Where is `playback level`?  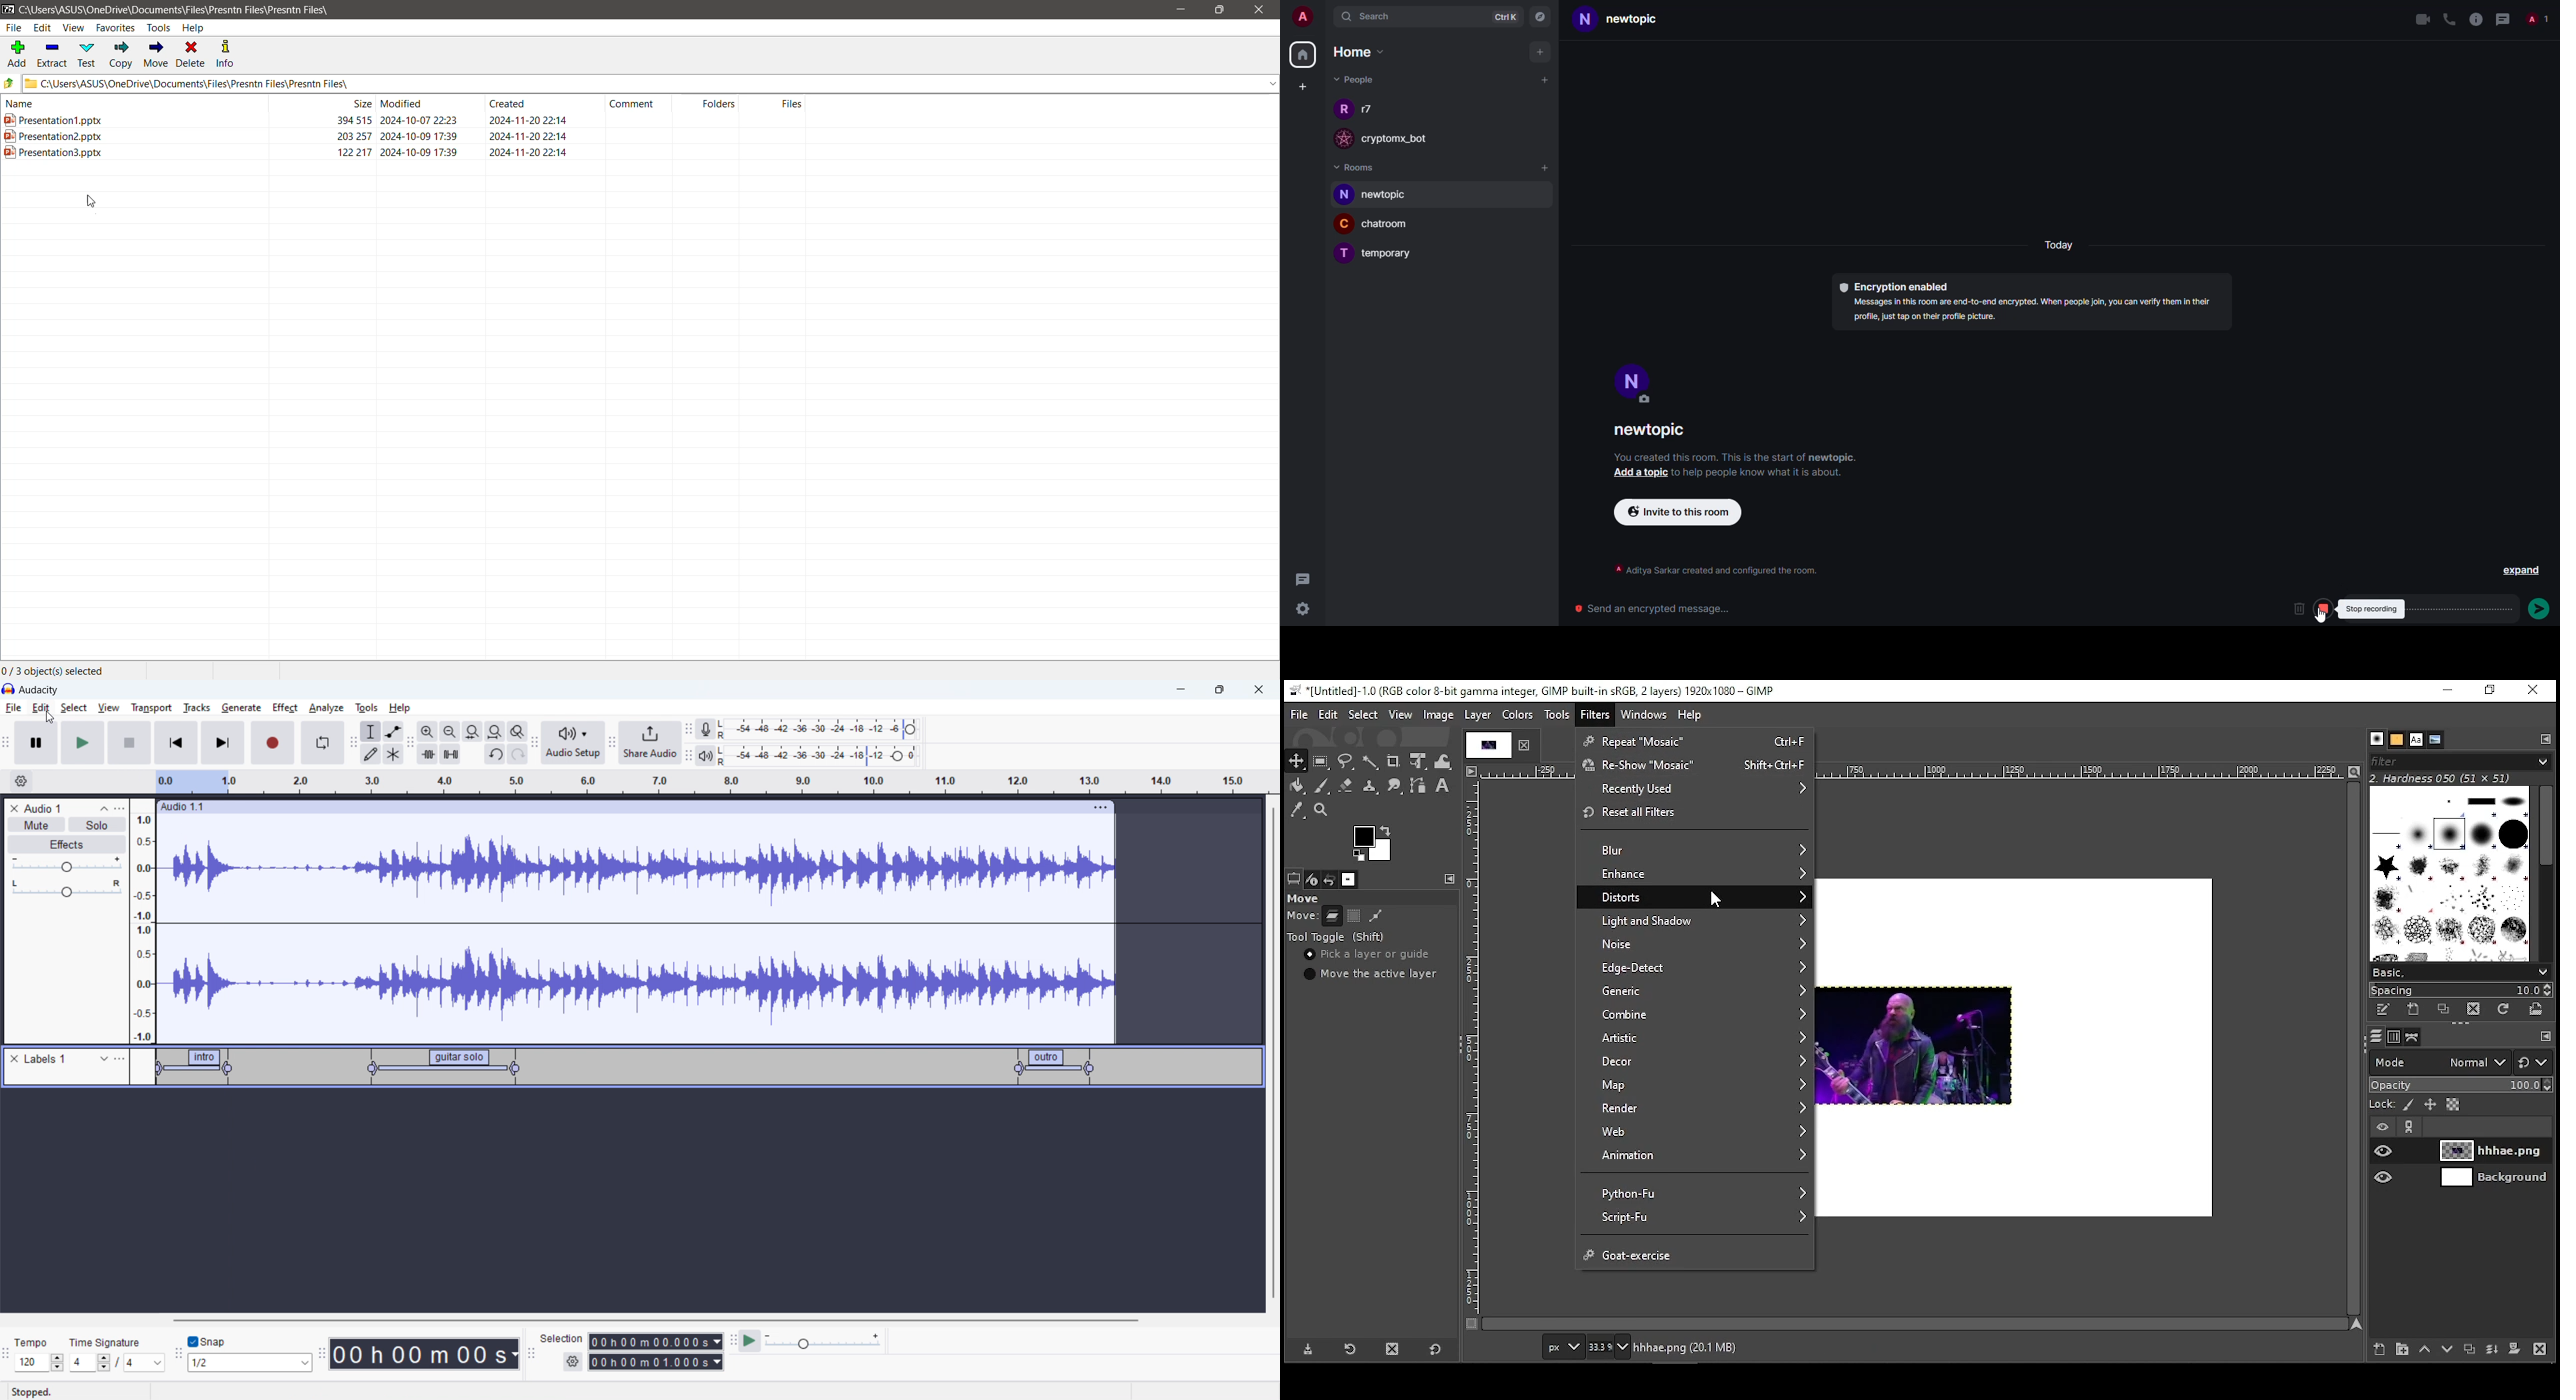 playback level is located at coordinates (828, 755).